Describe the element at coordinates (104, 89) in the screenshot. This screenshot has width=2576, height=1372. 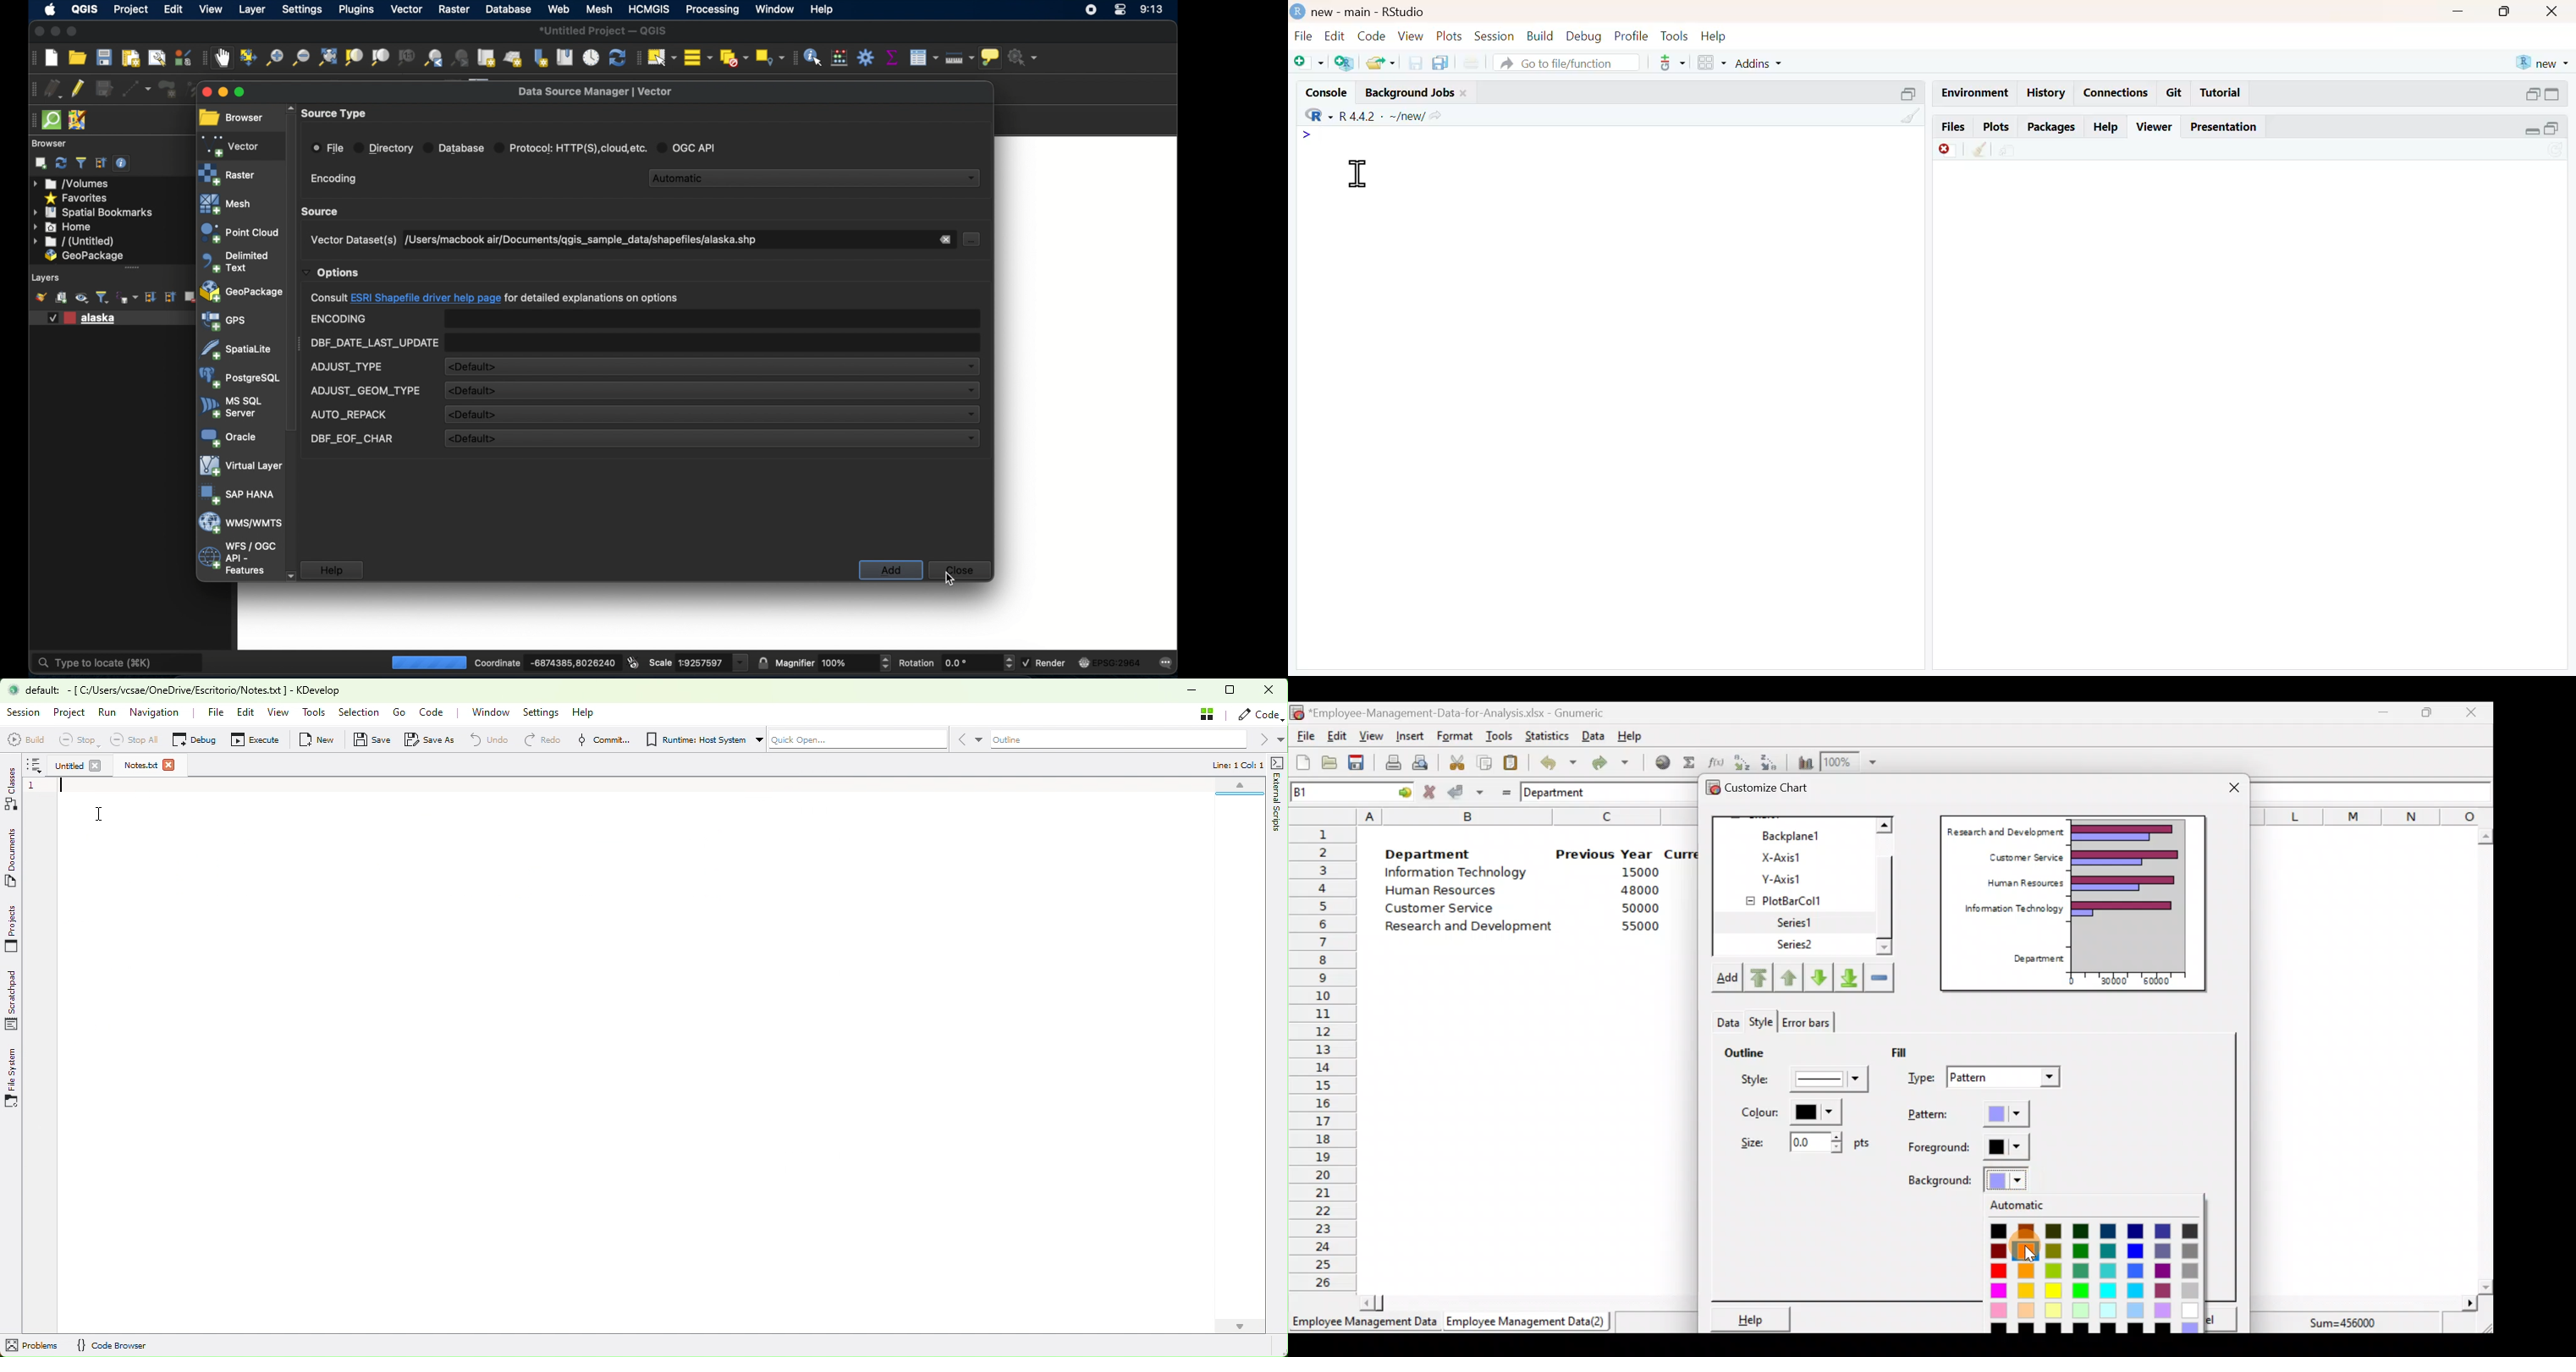
I see `save edits` at that location.